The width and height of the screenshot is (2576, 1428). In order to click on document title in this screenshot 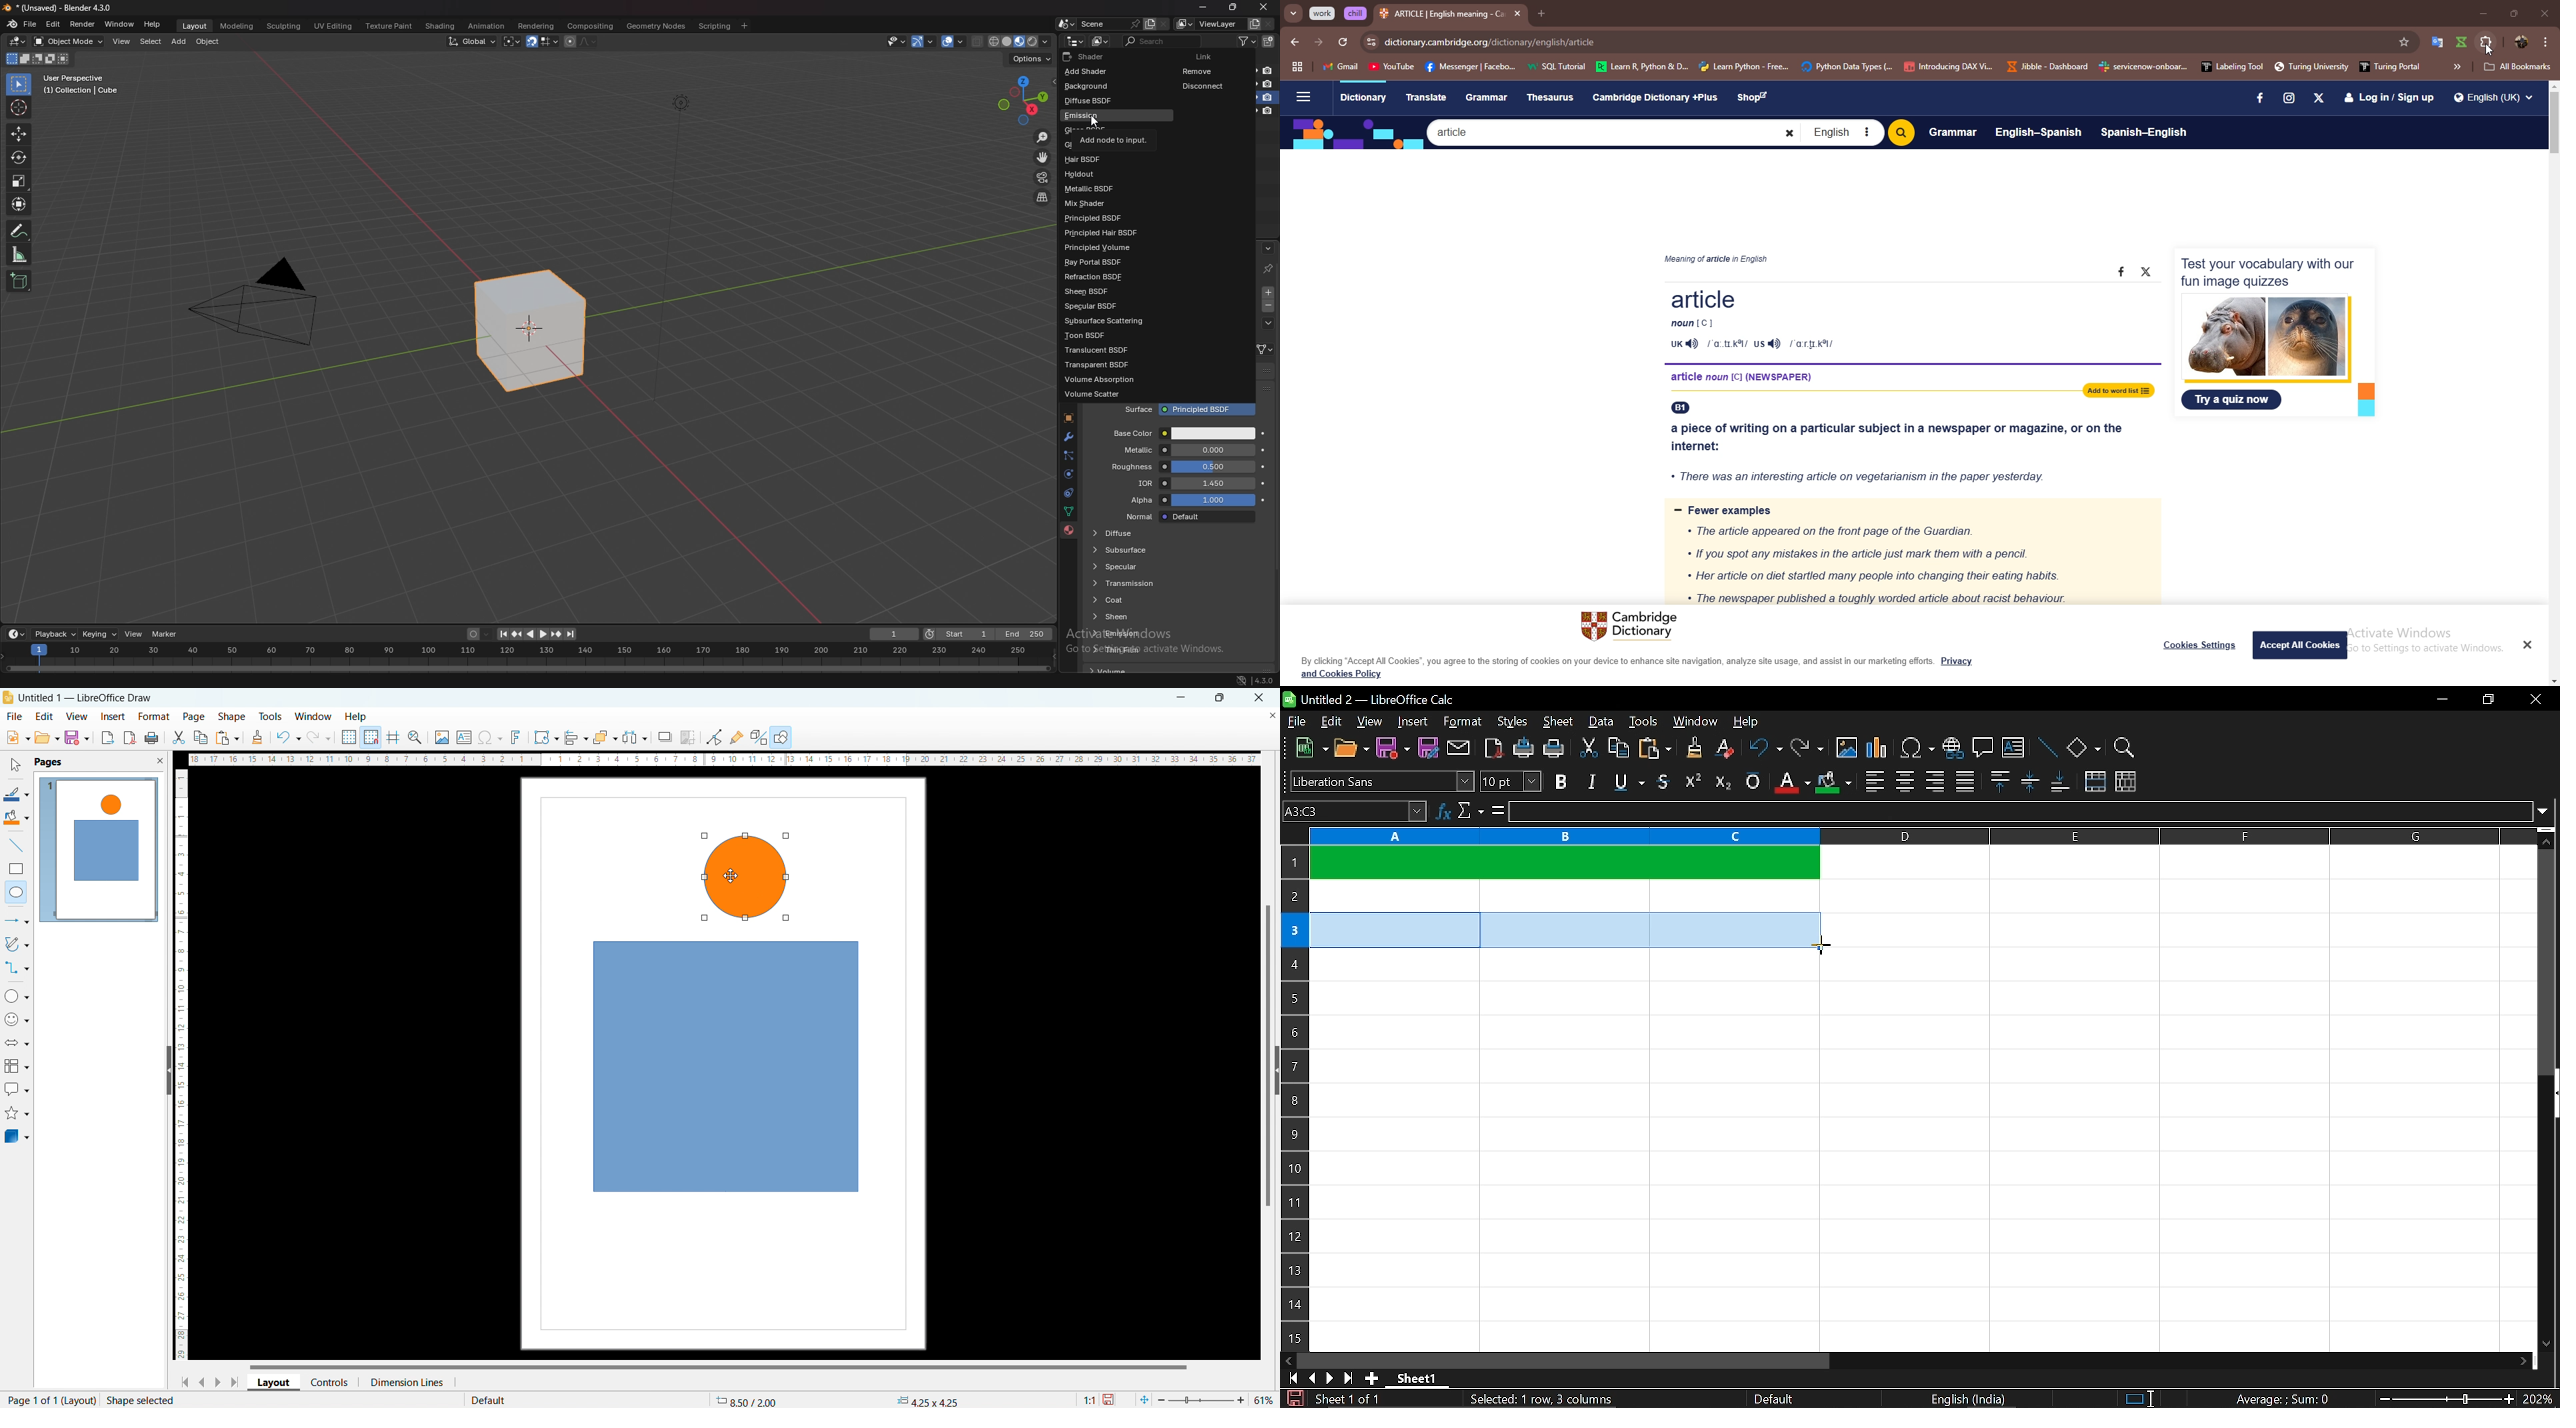, I will do `click(88, 697)`.